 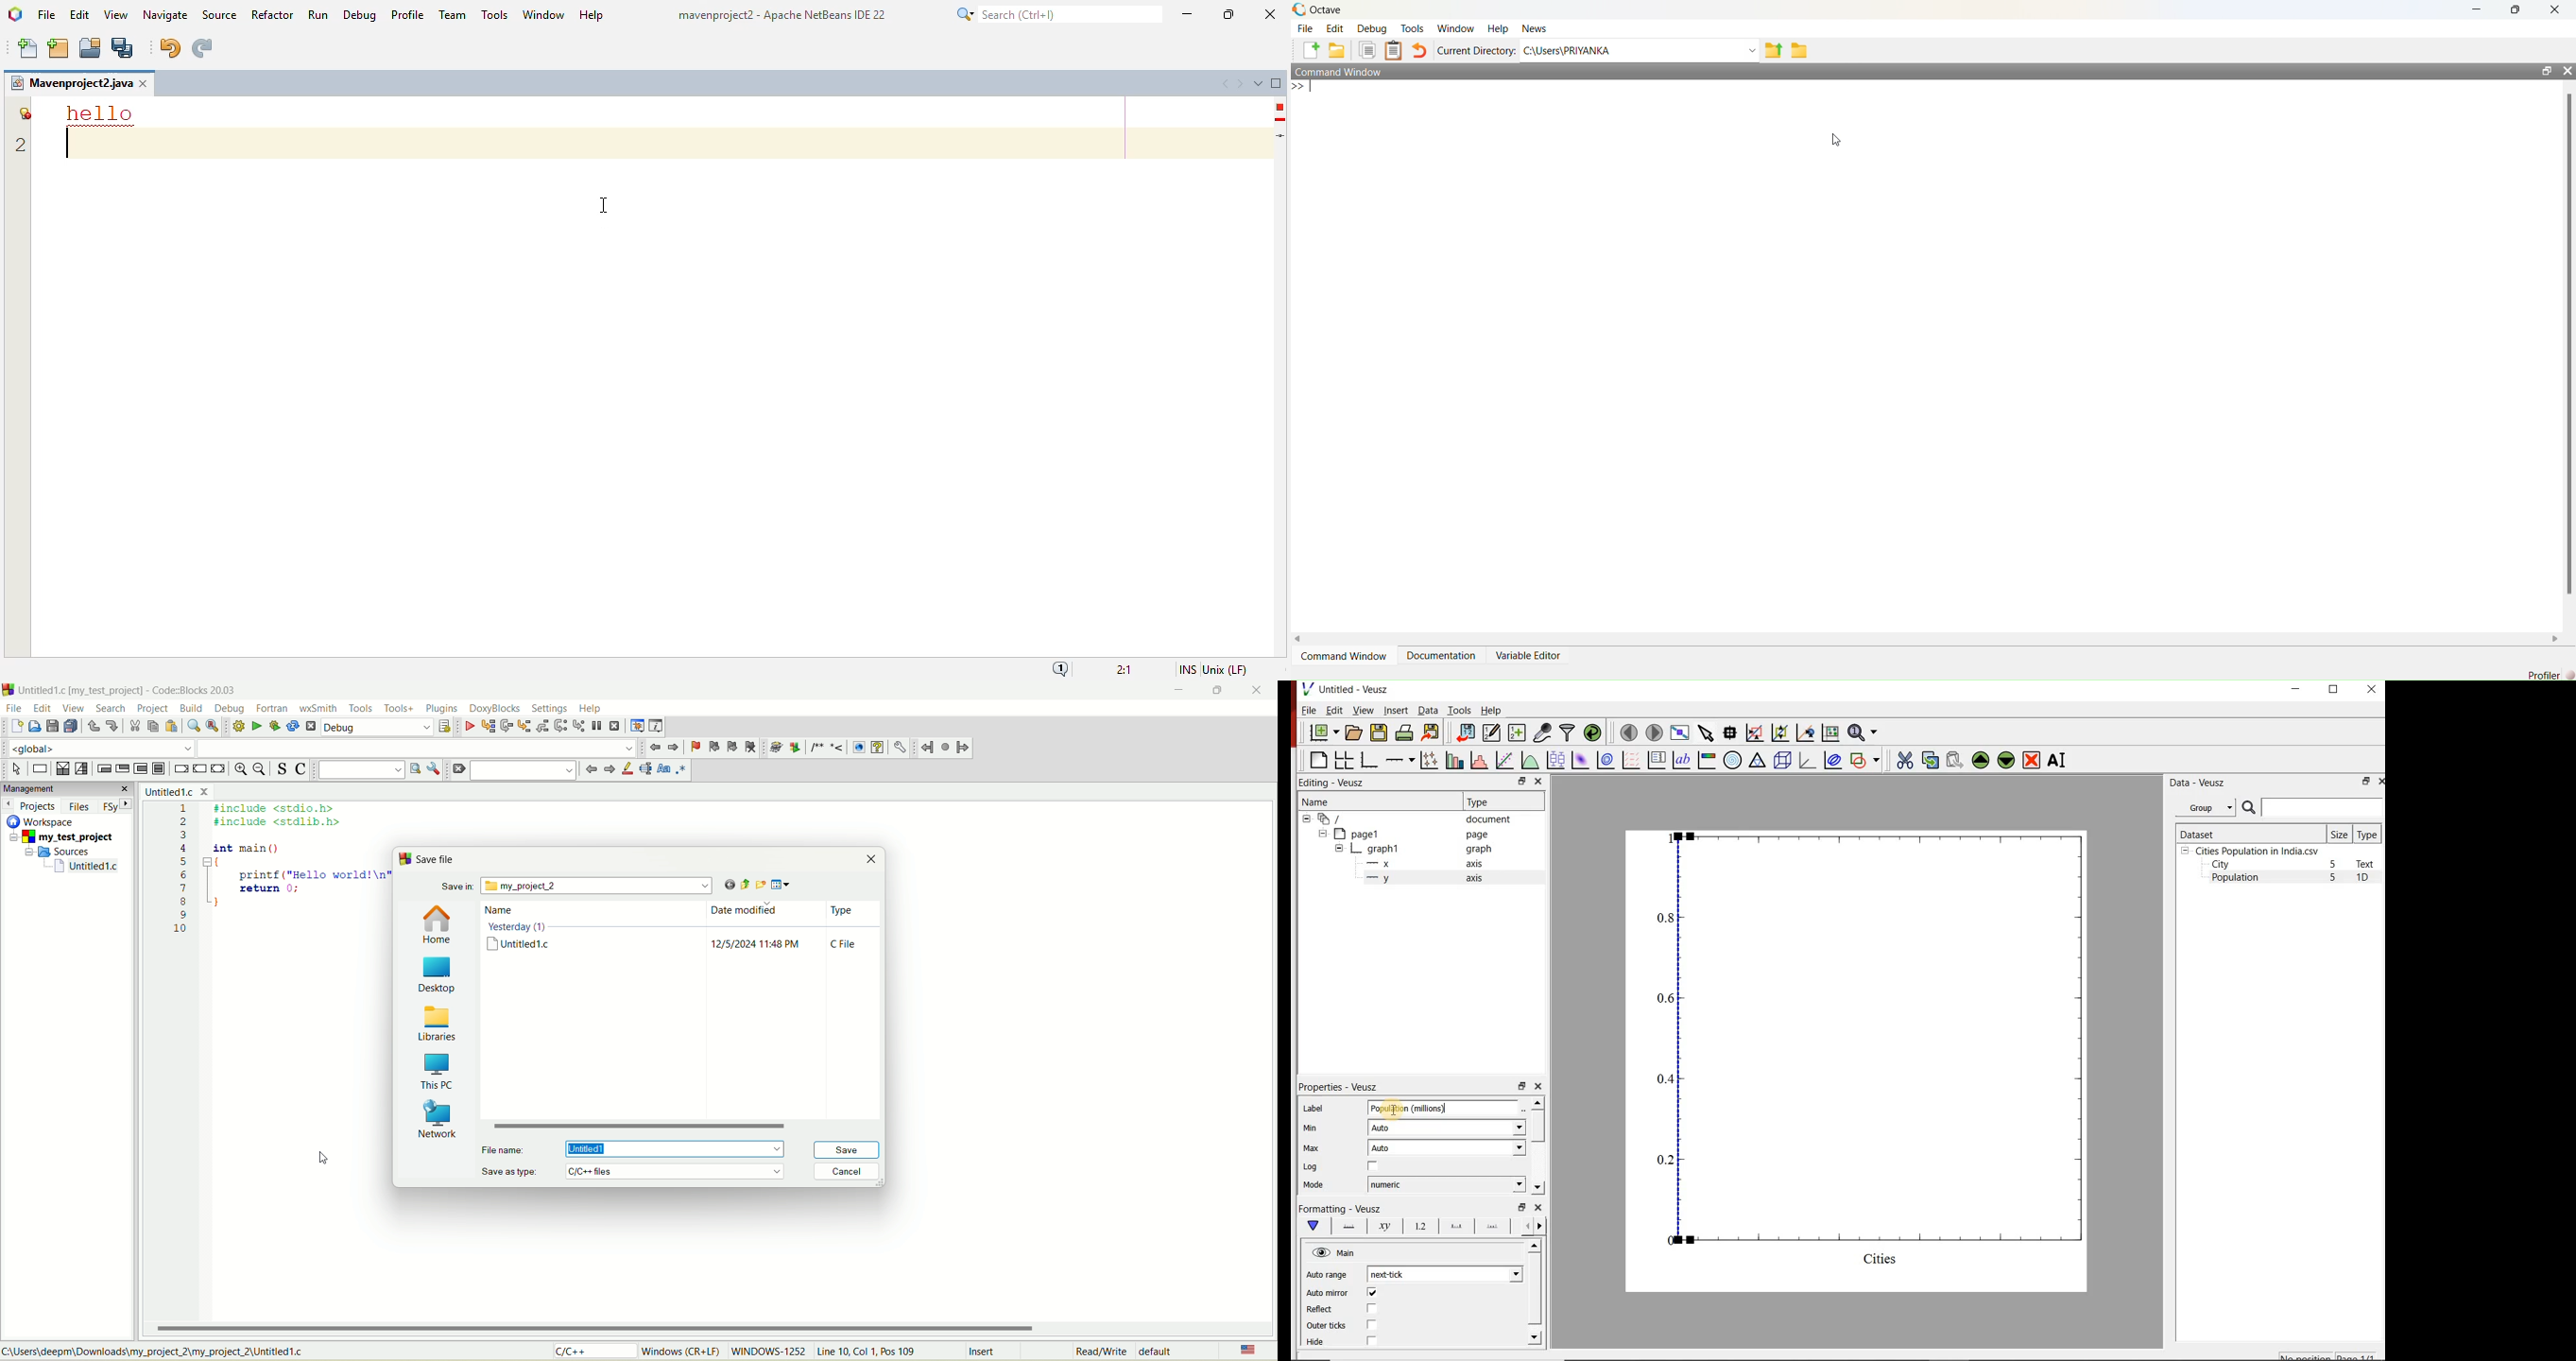 I want to click on plot a vector field, so click(x=1630, y=759).